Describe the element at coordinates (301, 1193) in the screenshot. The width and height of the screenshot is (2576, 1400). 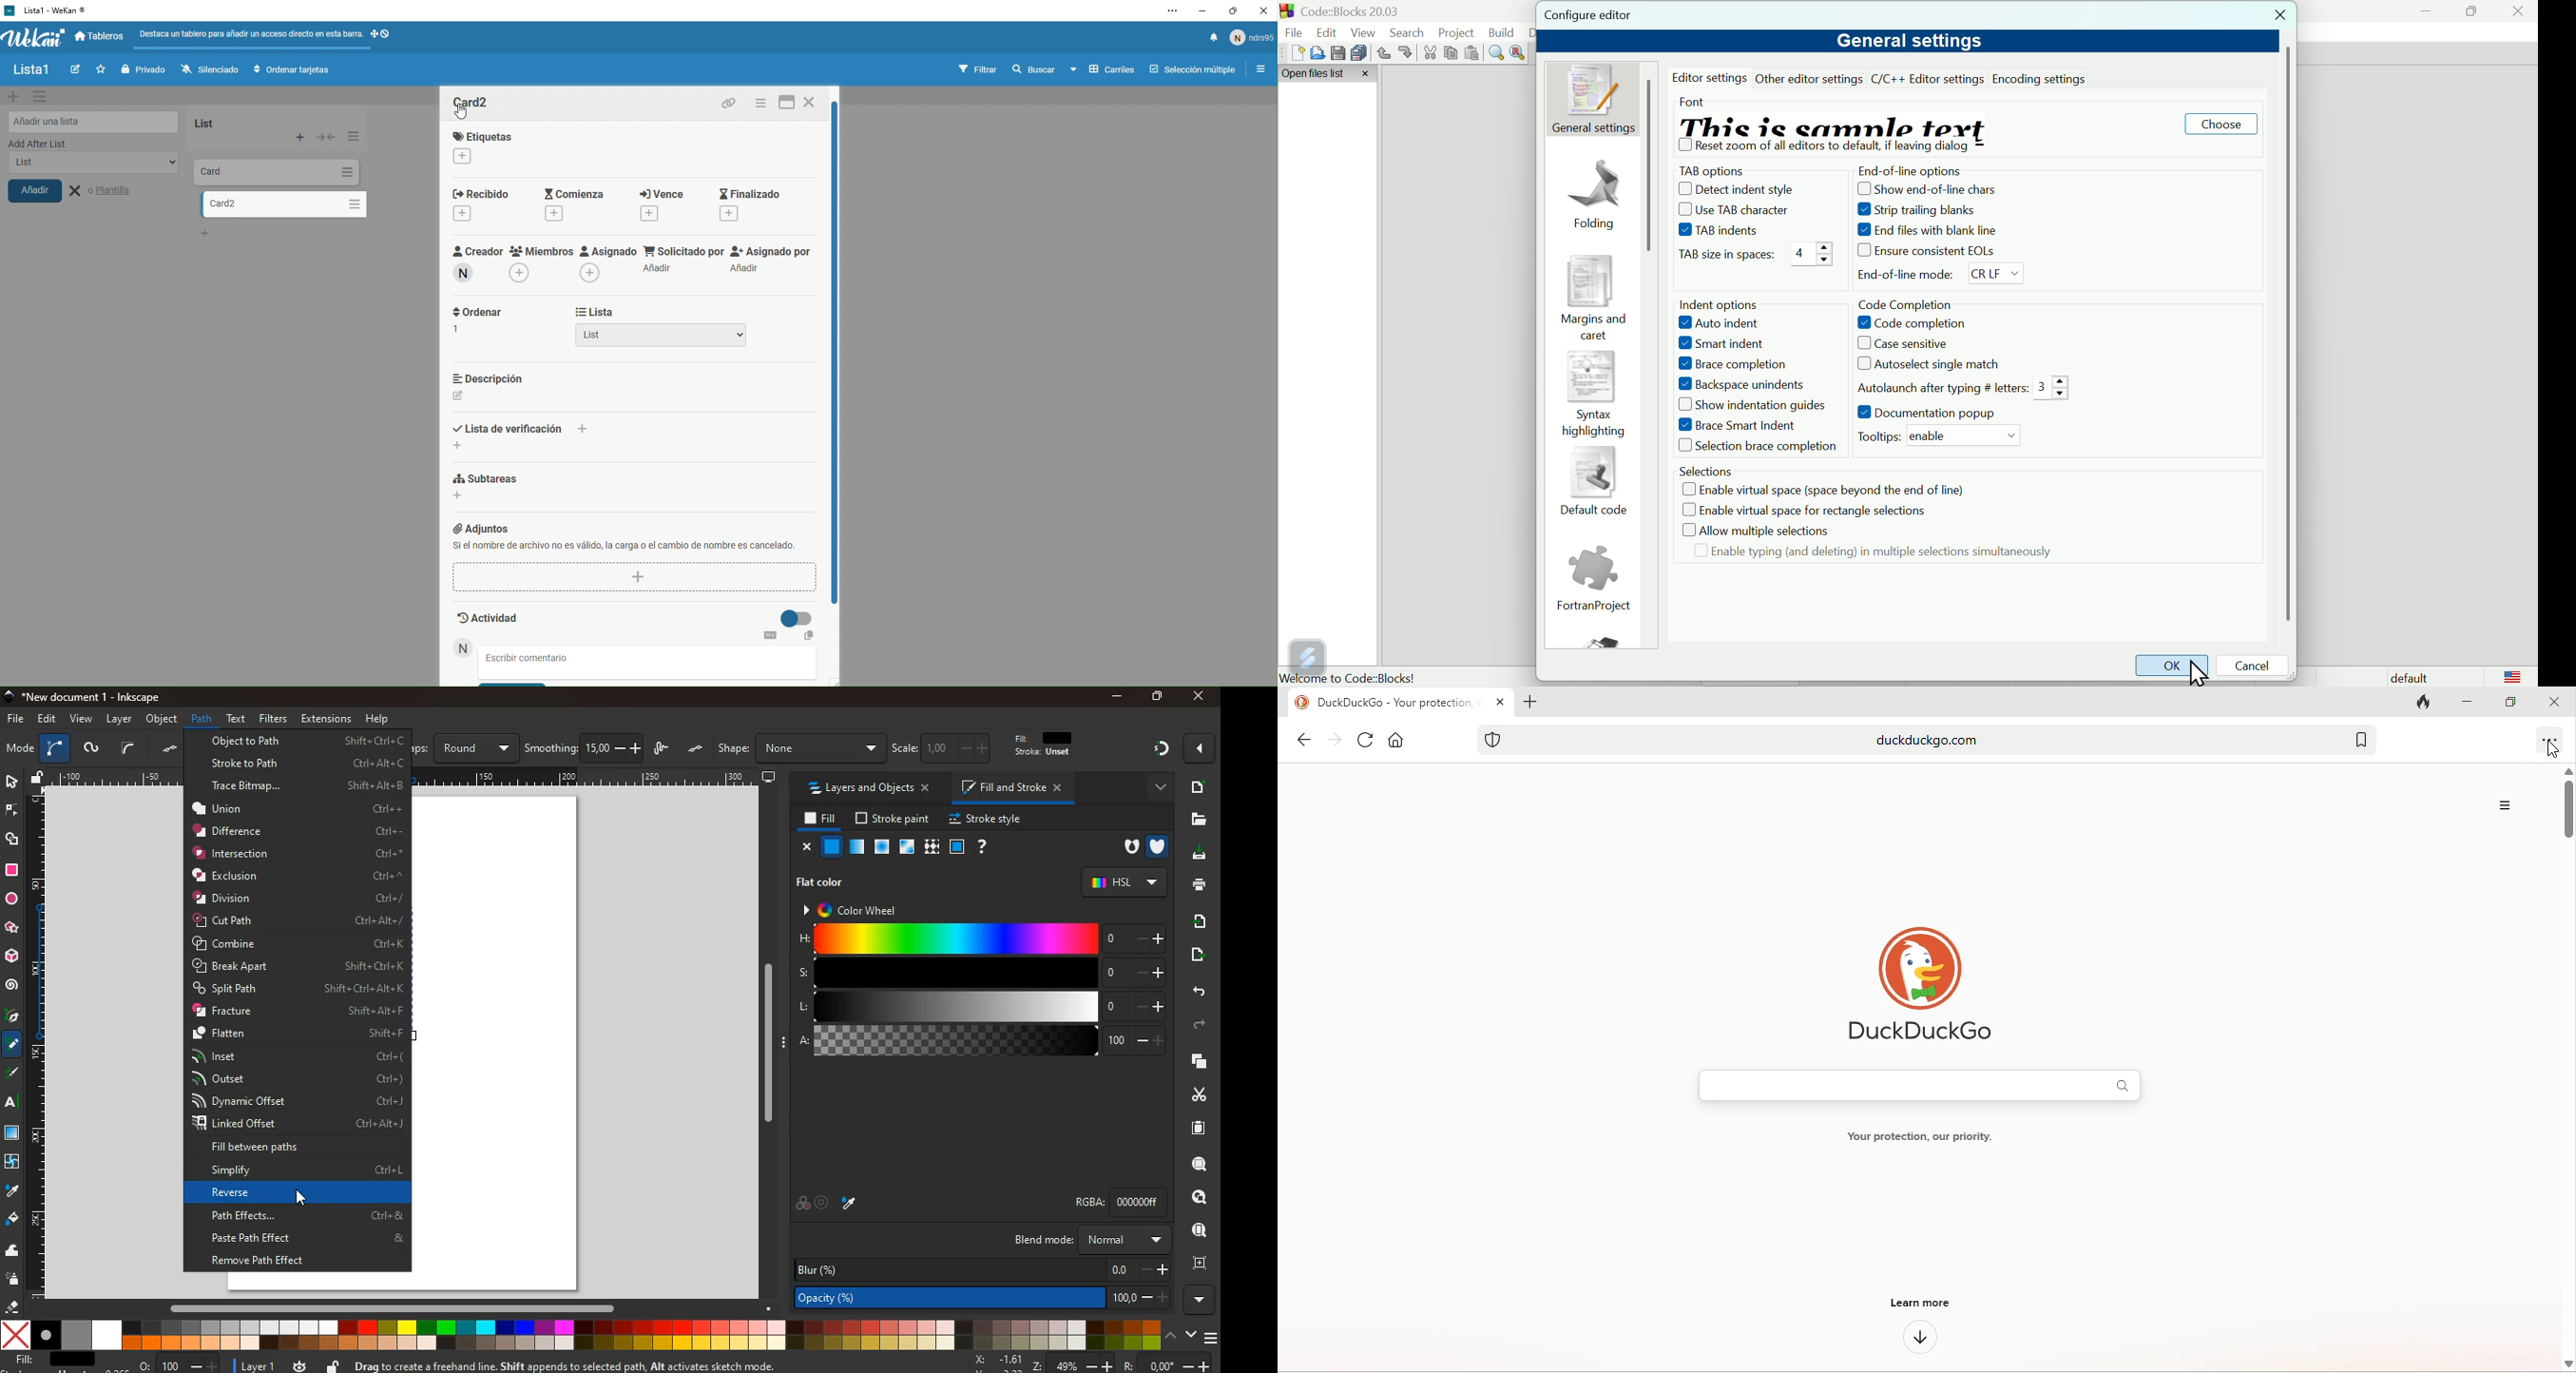
I see `reverse` at that location.